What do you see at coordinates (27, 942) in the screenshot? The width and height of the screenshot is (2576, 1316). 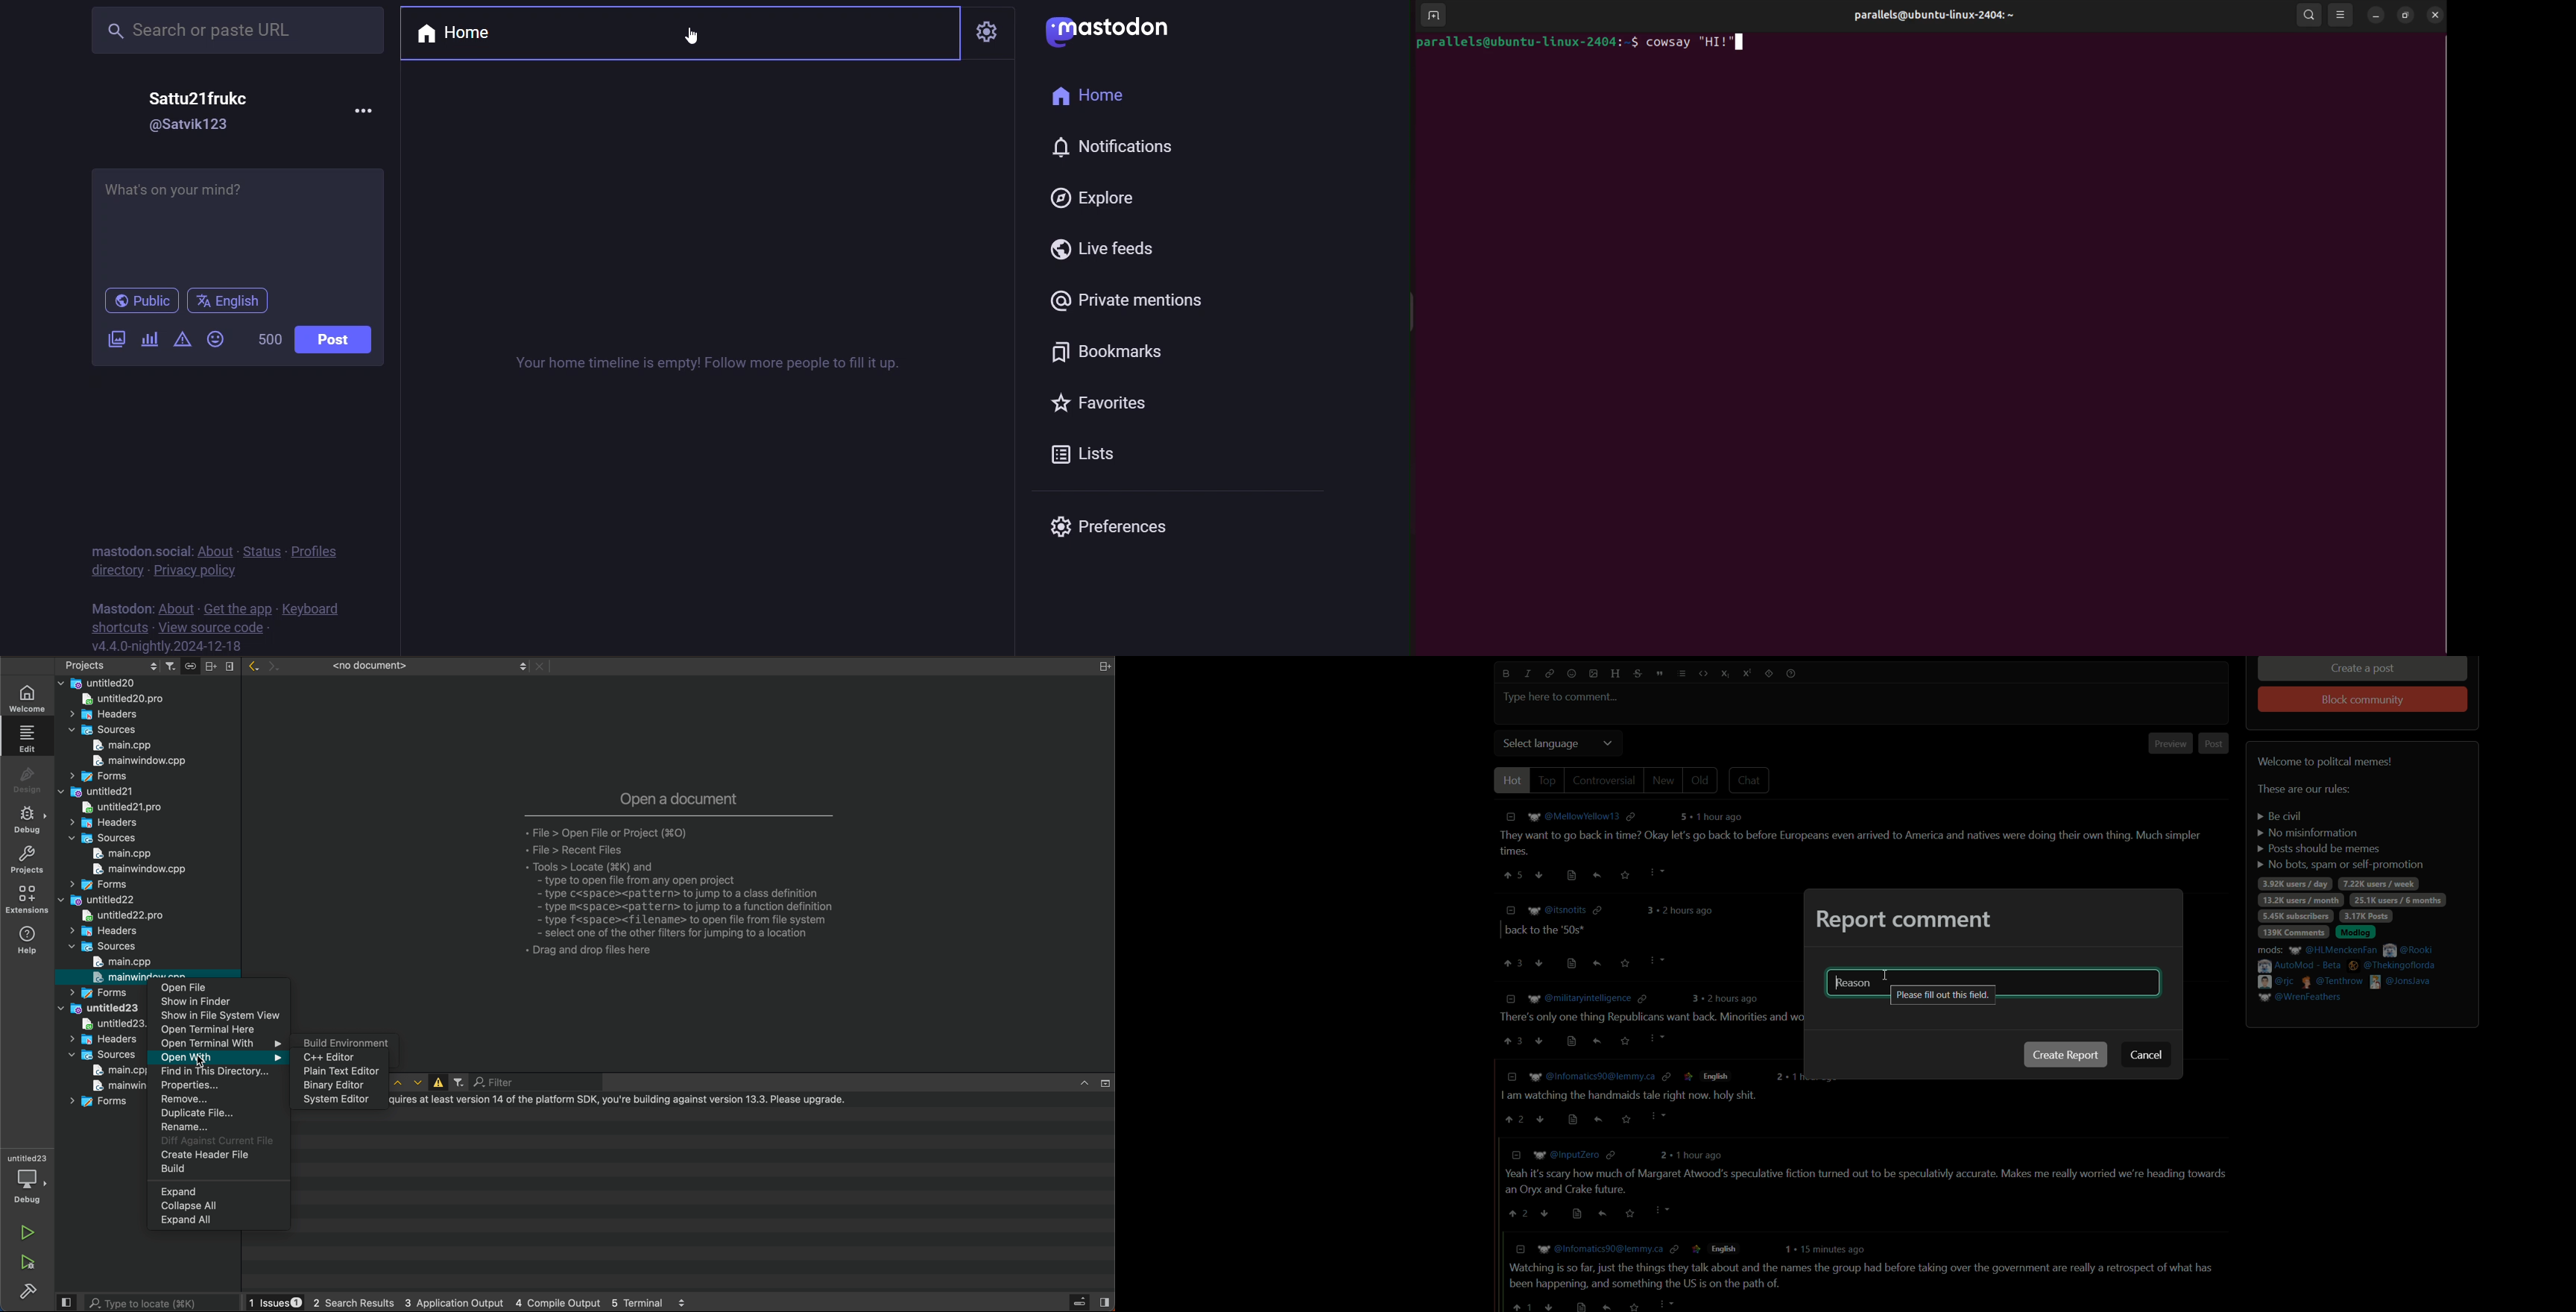 I see `help` at bounding box center [27, 942].